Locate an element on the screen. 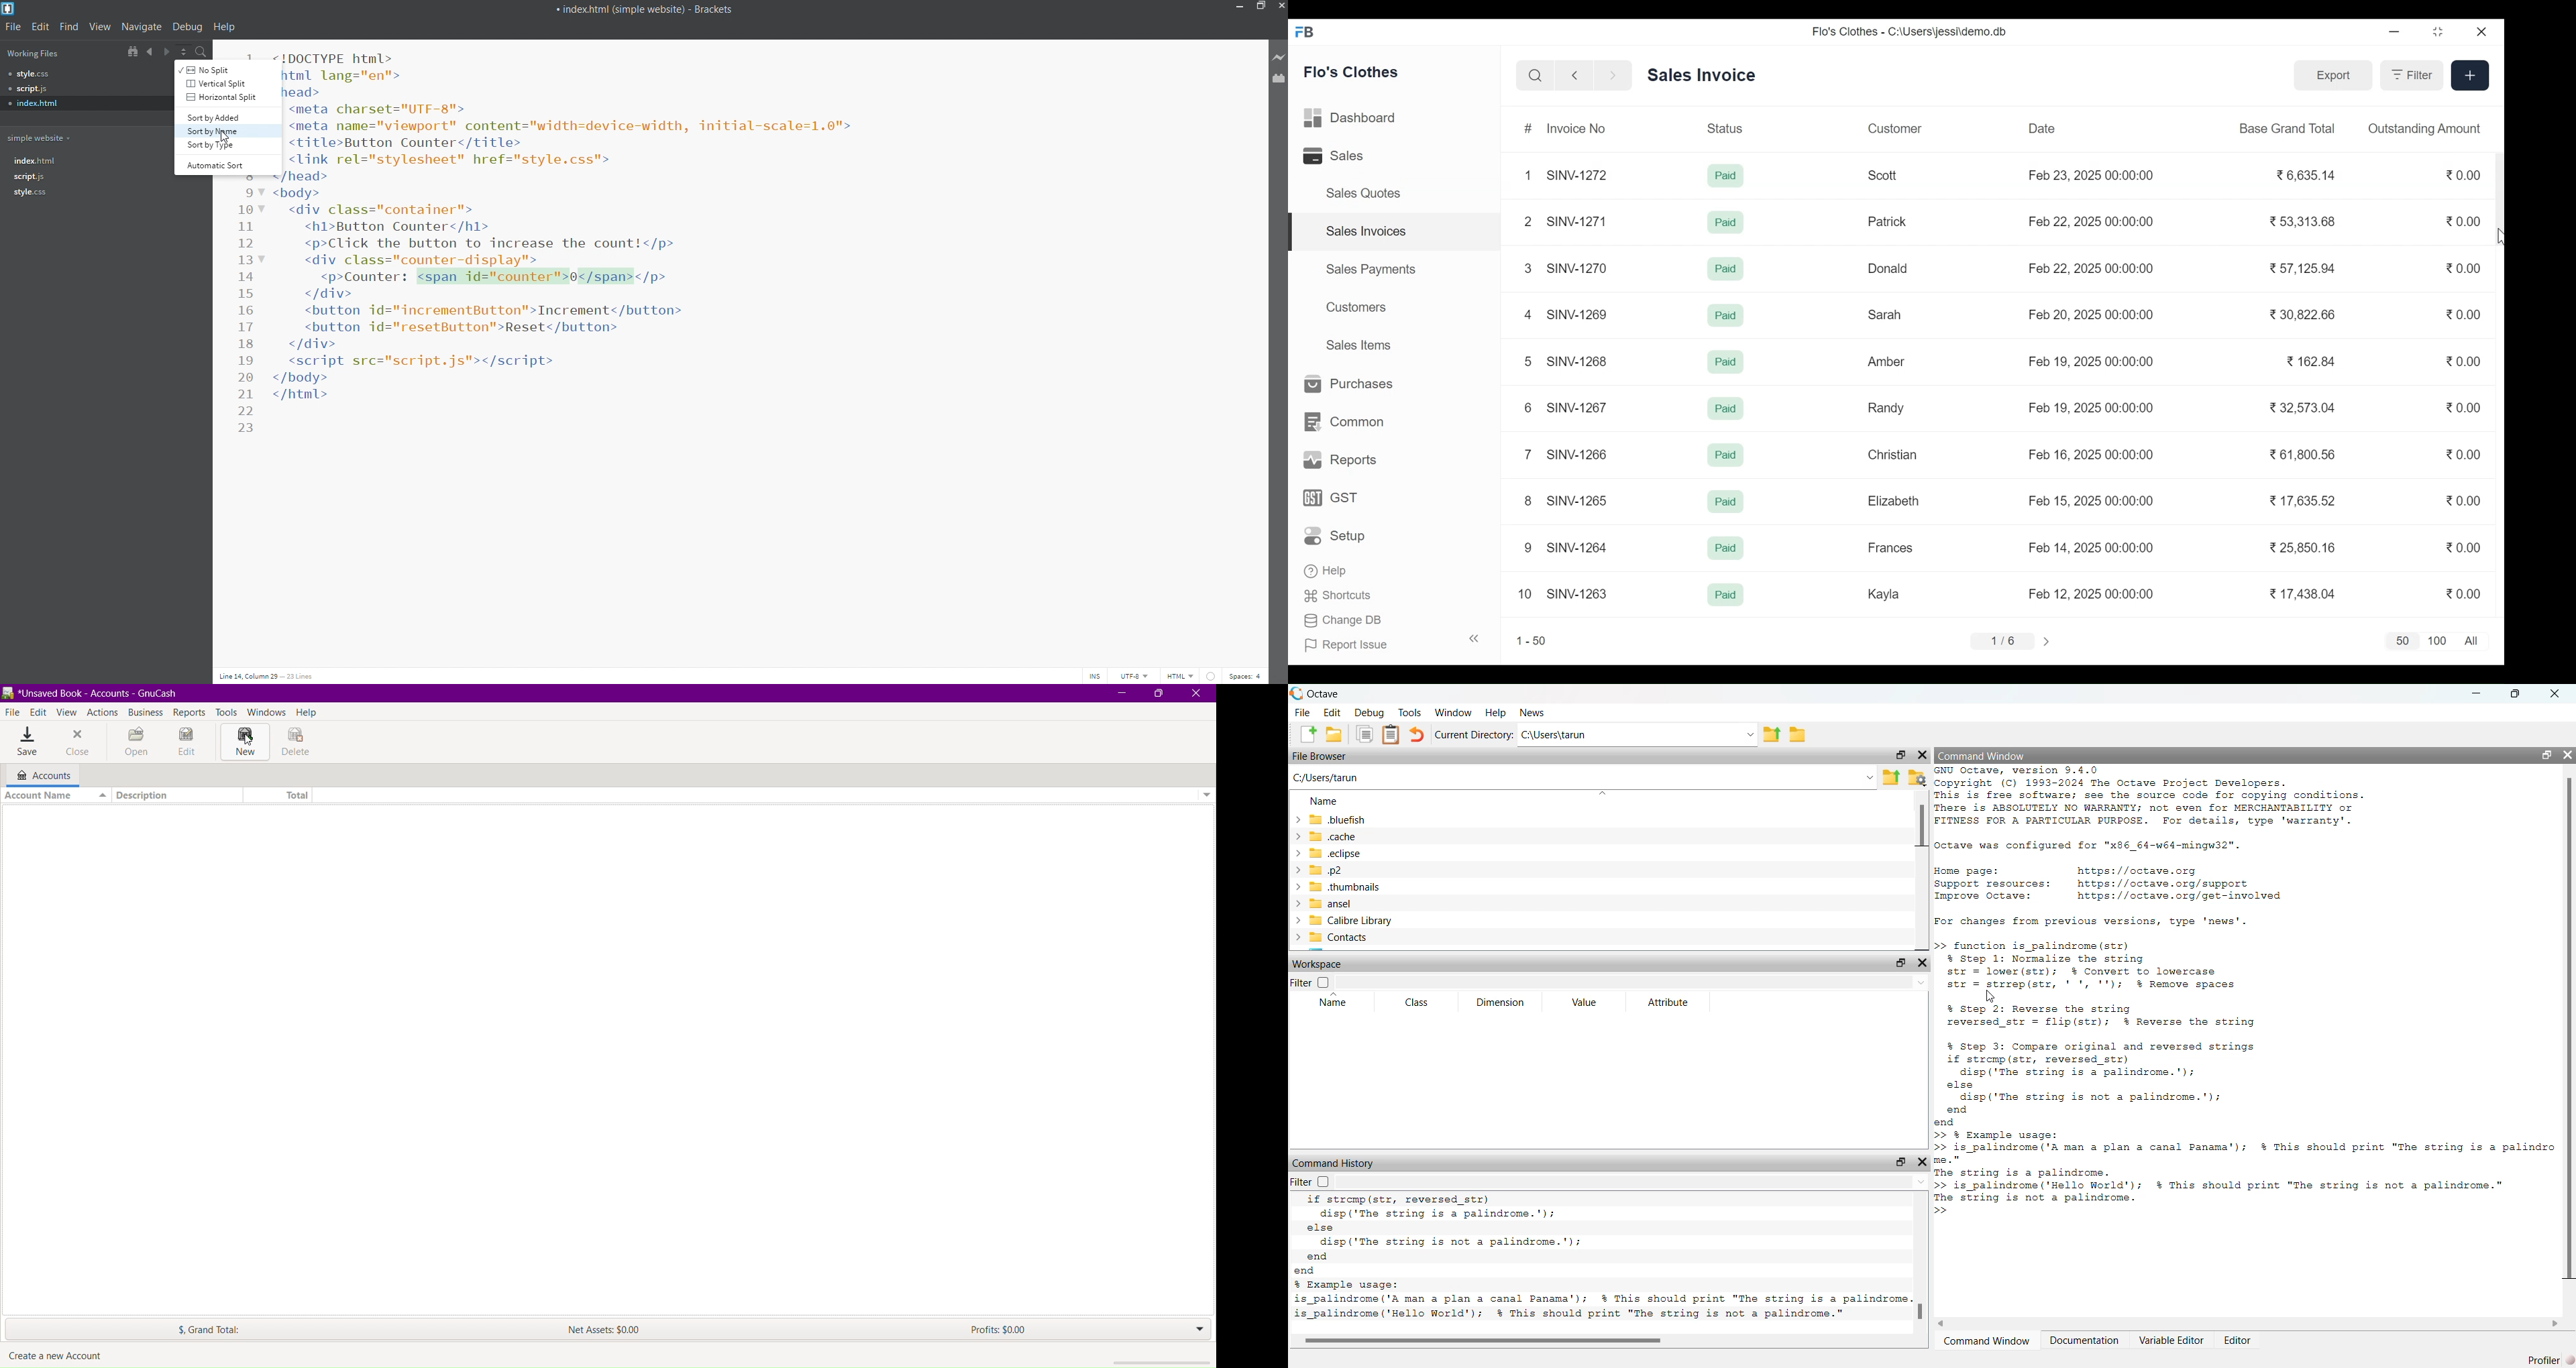  Setup is located at coordinates (1339, 535).